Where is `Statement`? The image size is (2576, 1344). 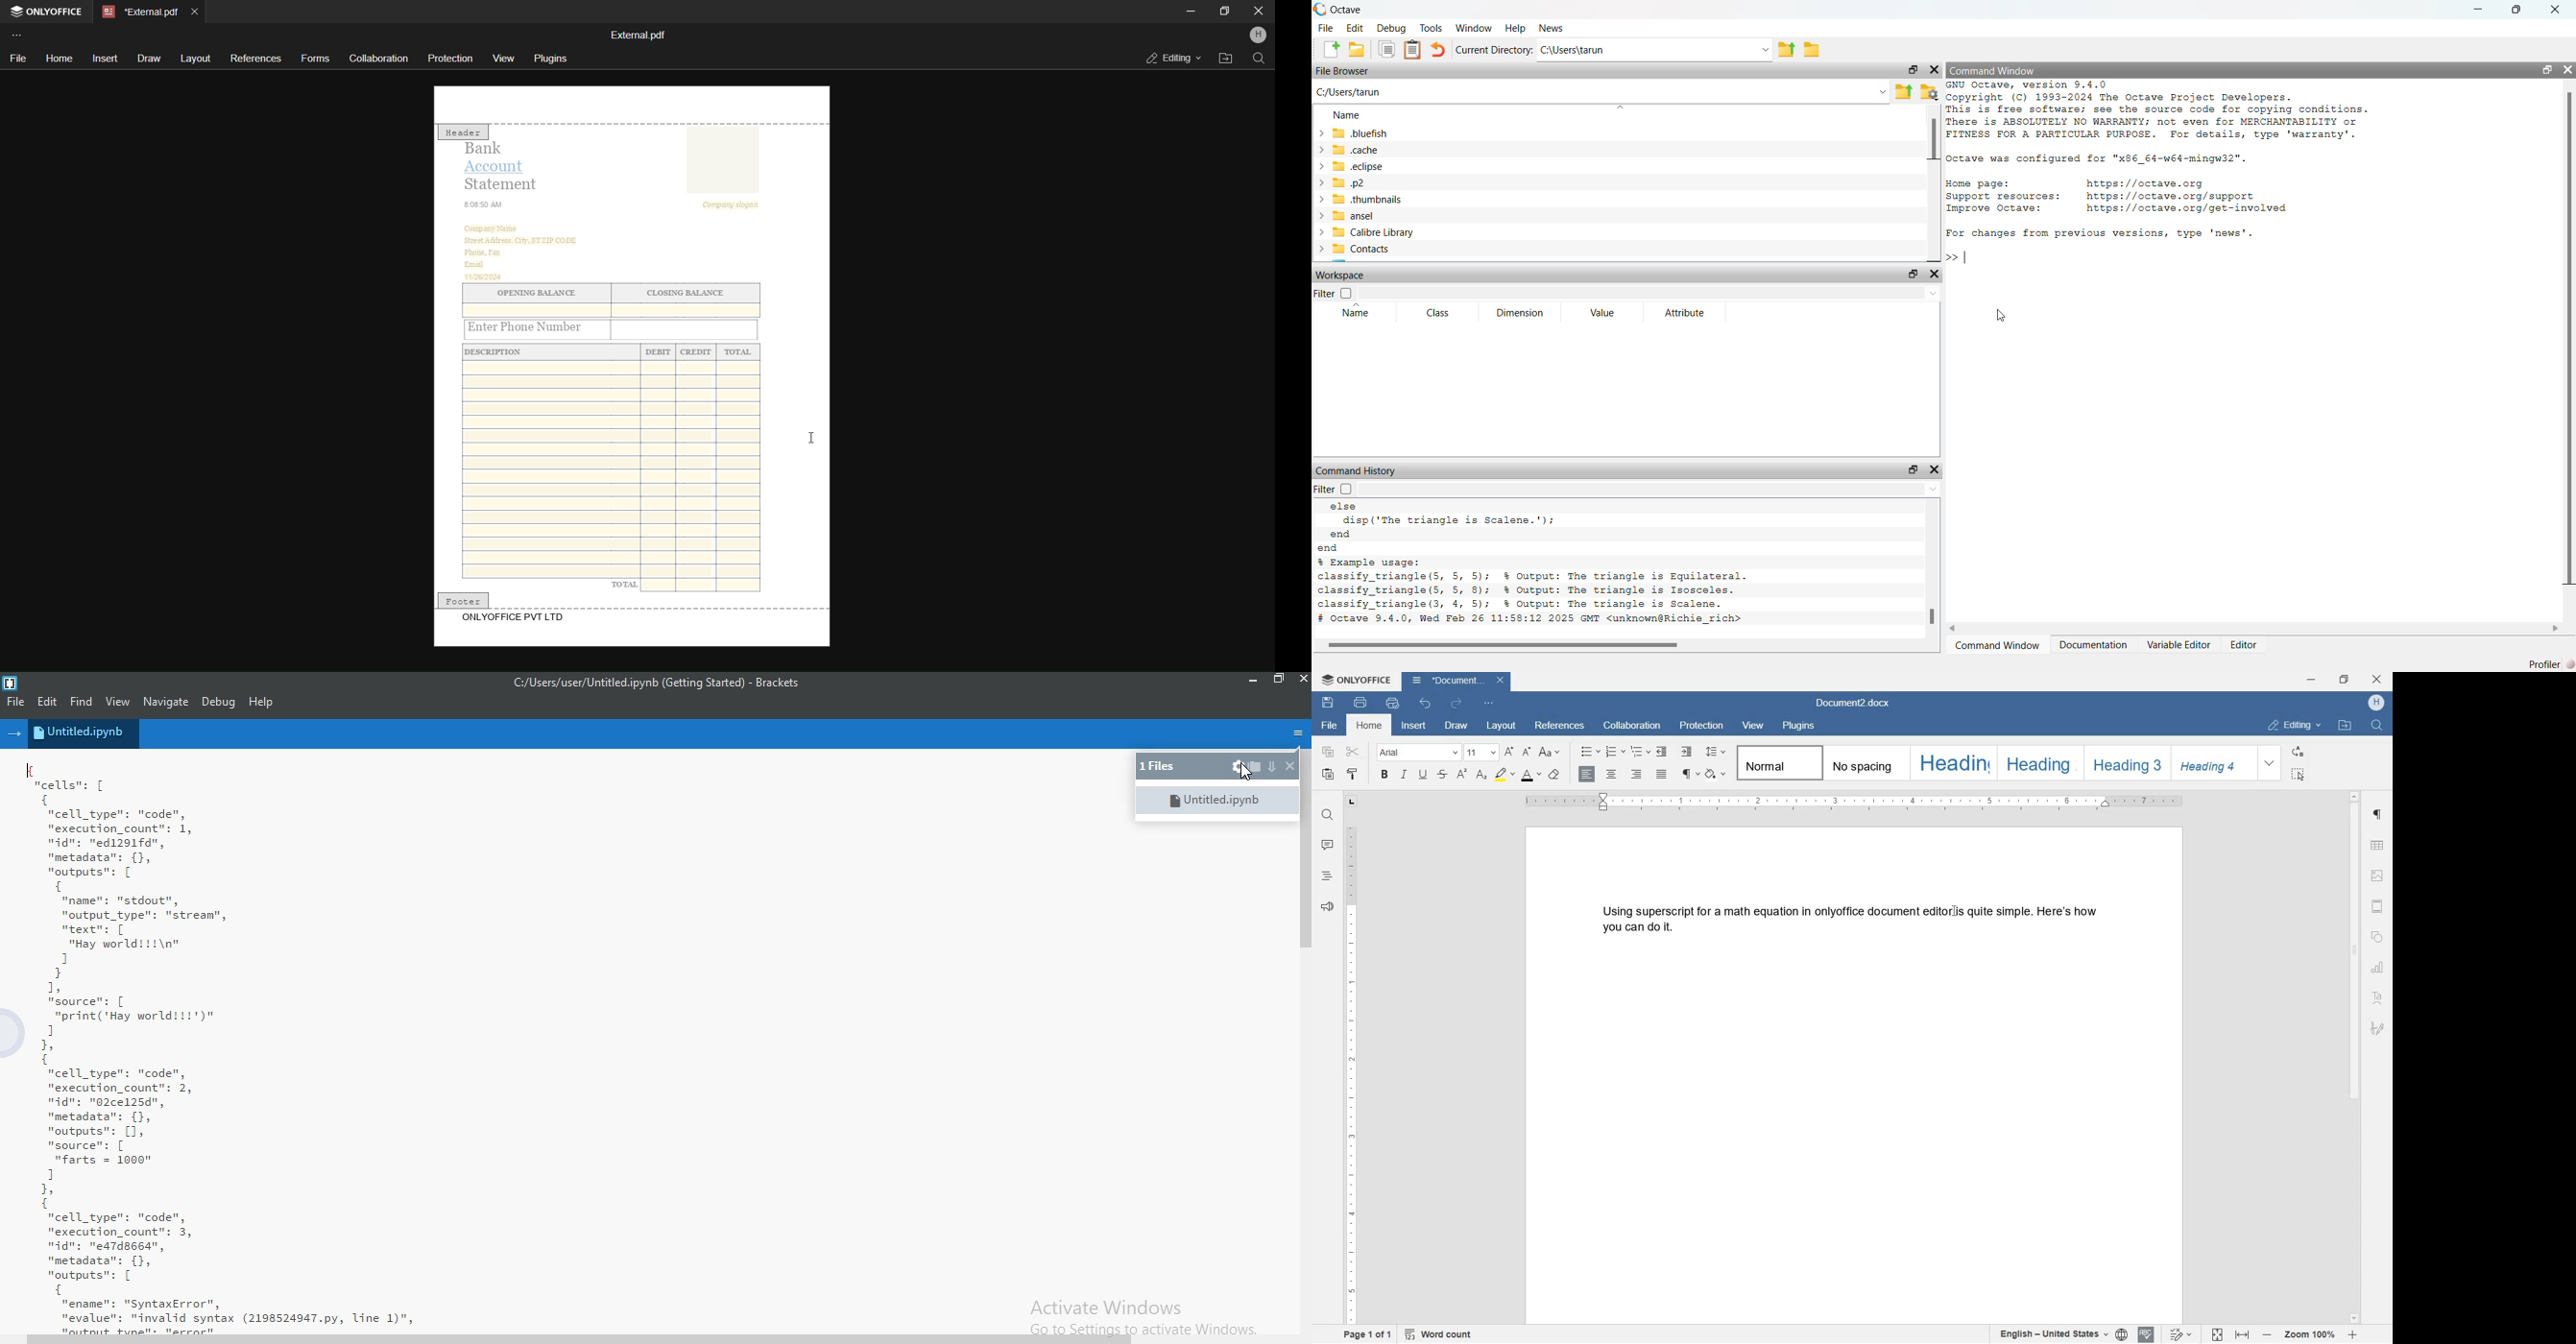
Statement is located at coordinates (503, 184).